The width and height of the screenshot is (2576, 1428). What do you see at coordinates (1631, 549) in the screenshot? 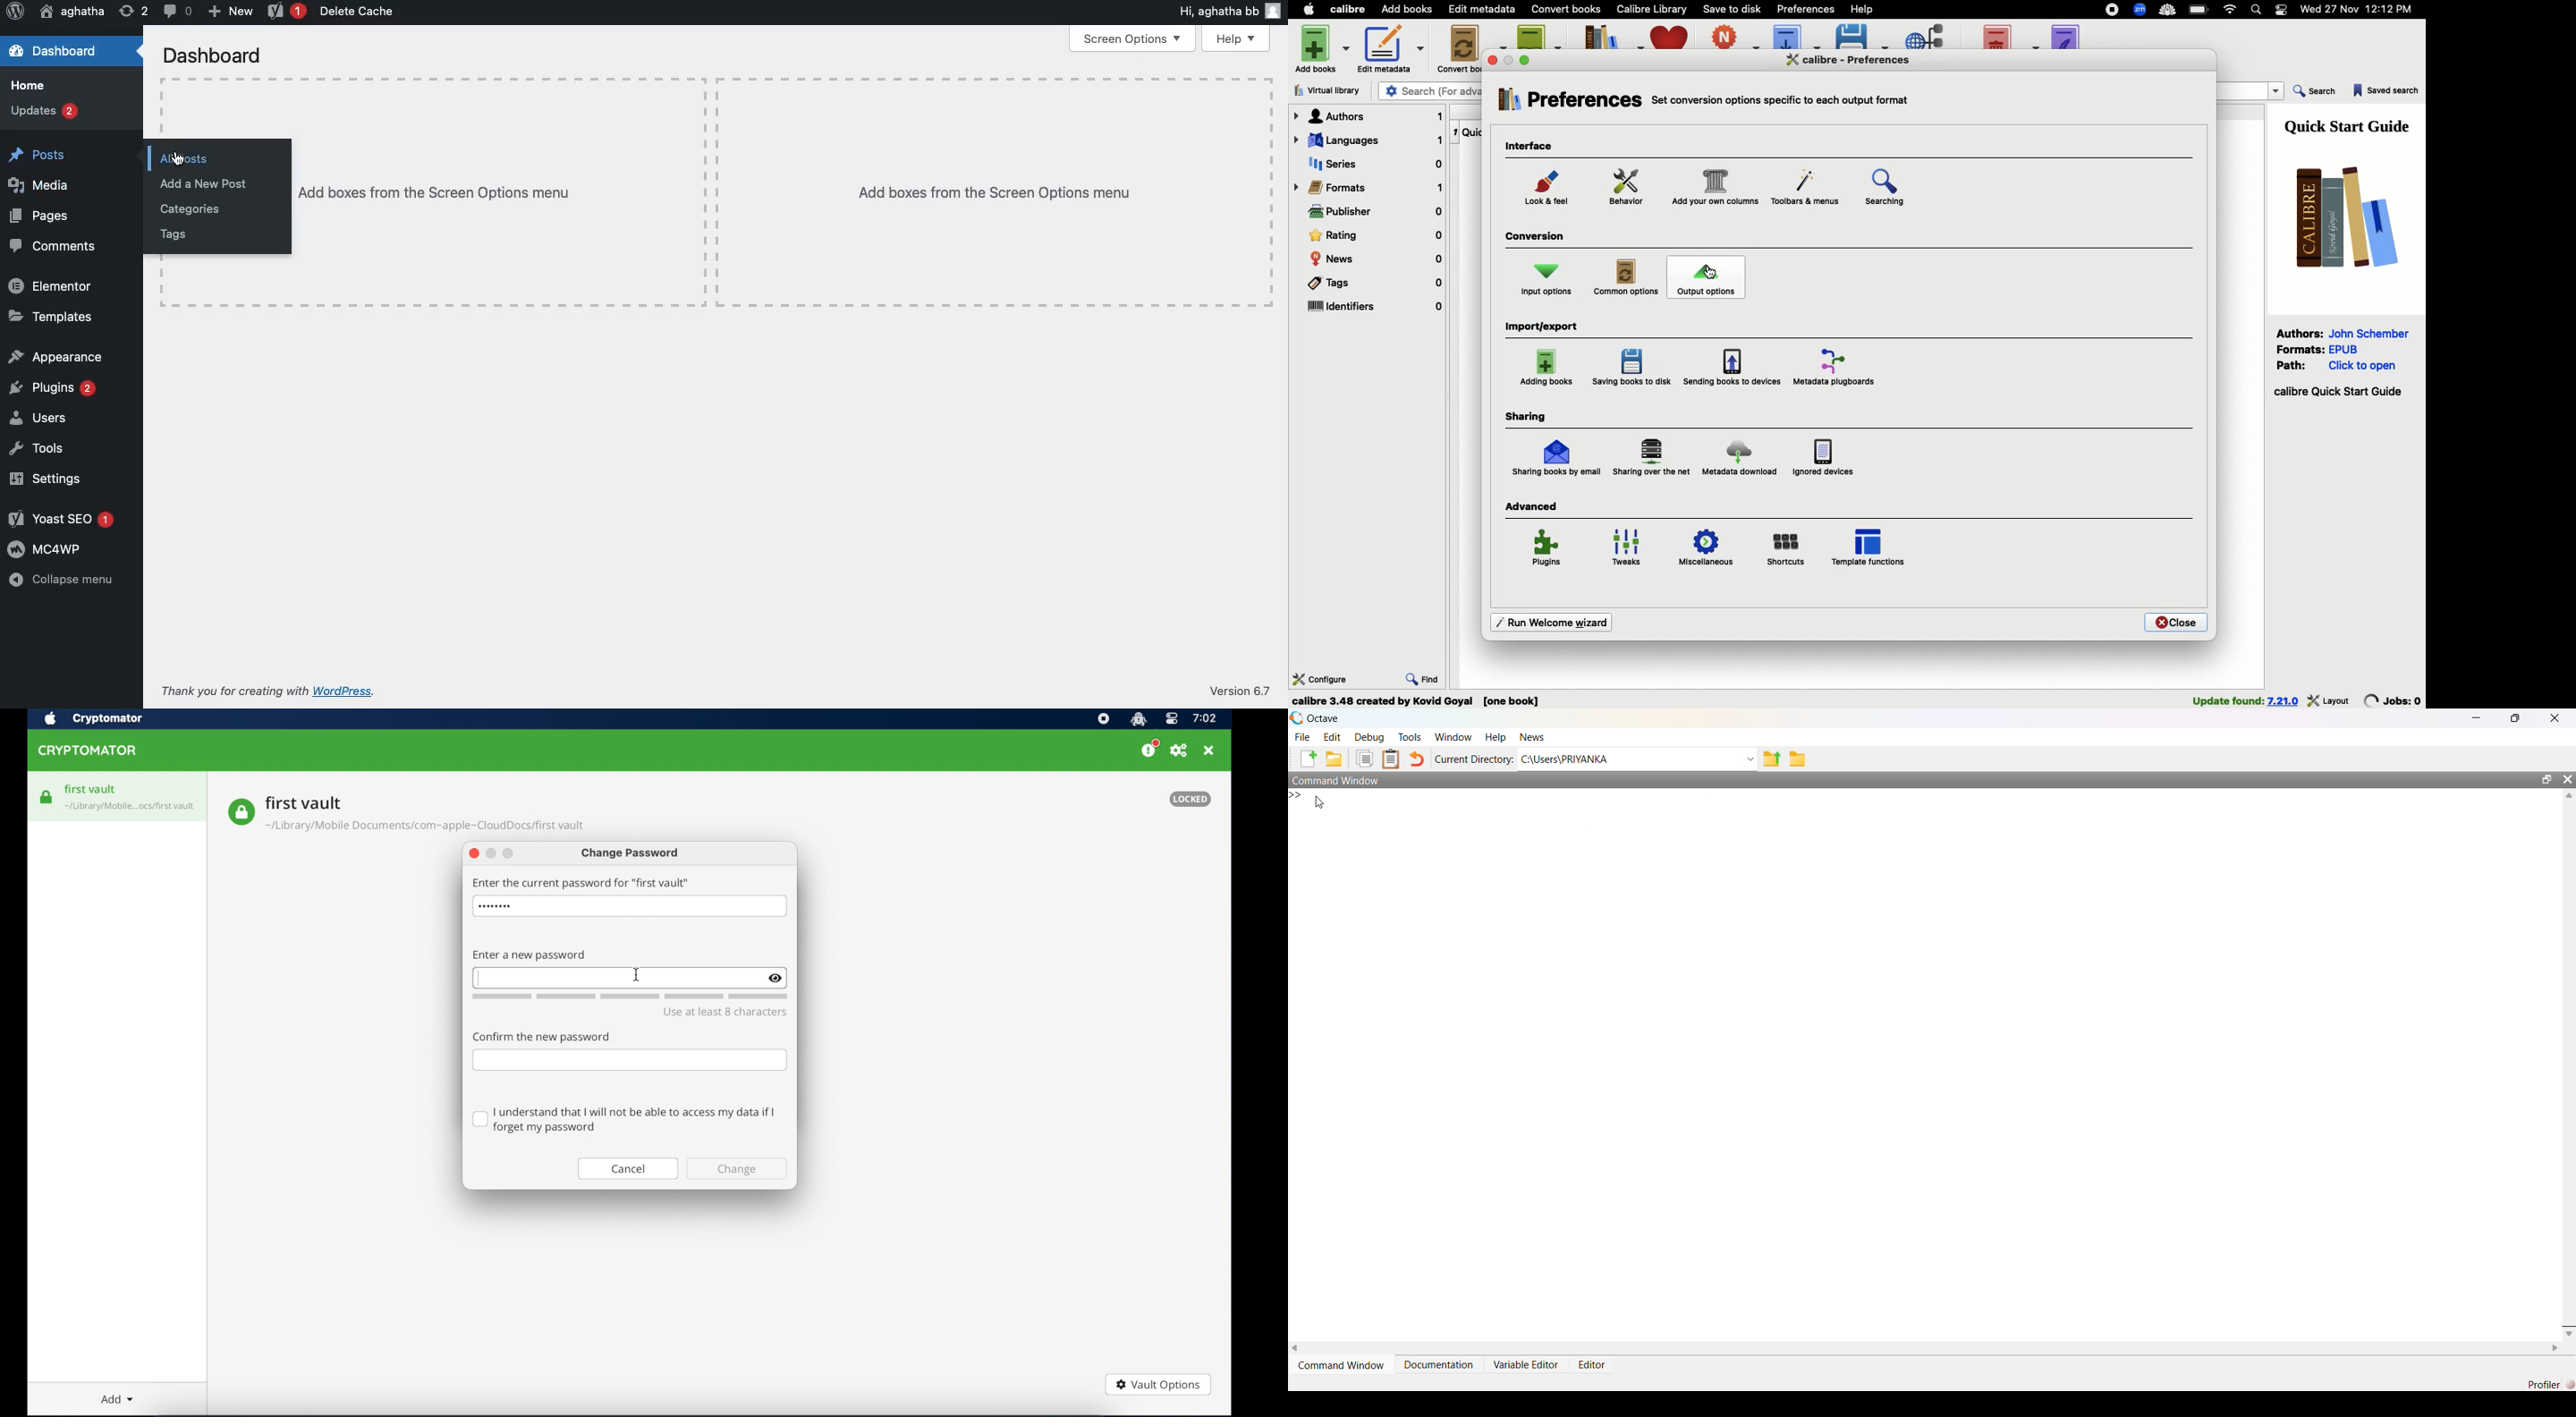
I see `Tweaks` at bounding box center [1631, 549].